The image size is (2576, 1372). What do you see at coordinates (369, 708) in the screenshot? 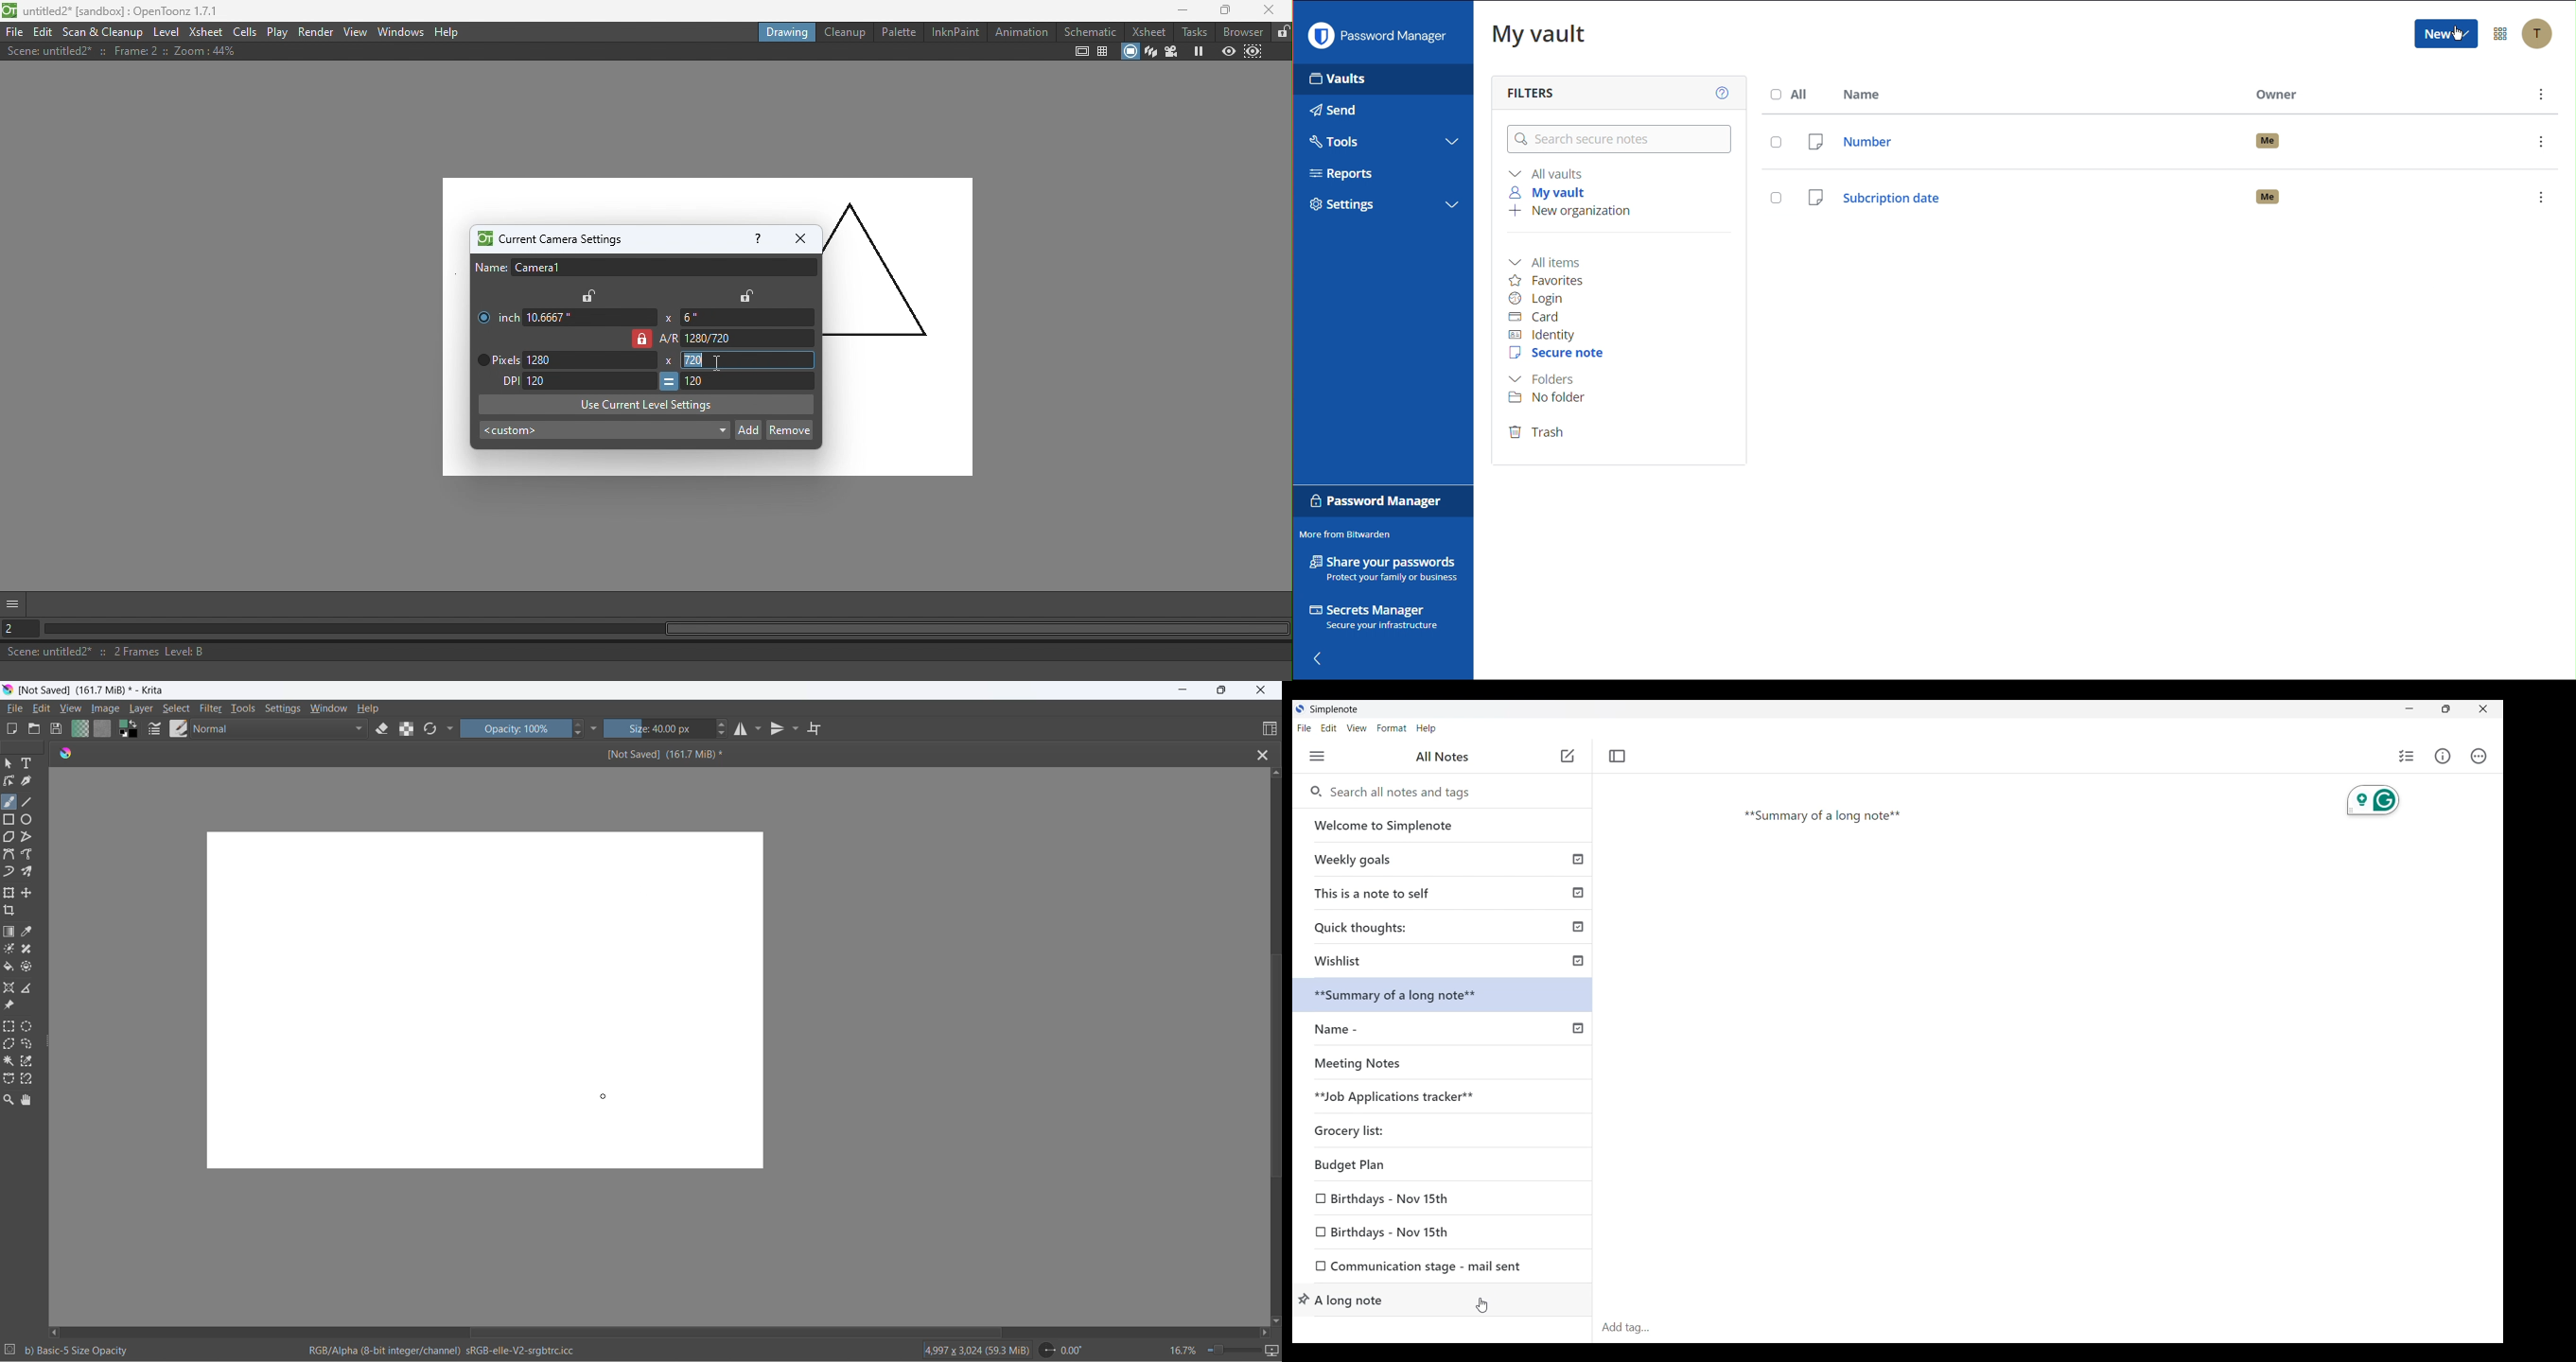
I see `help` at bounding box center [369, 708].